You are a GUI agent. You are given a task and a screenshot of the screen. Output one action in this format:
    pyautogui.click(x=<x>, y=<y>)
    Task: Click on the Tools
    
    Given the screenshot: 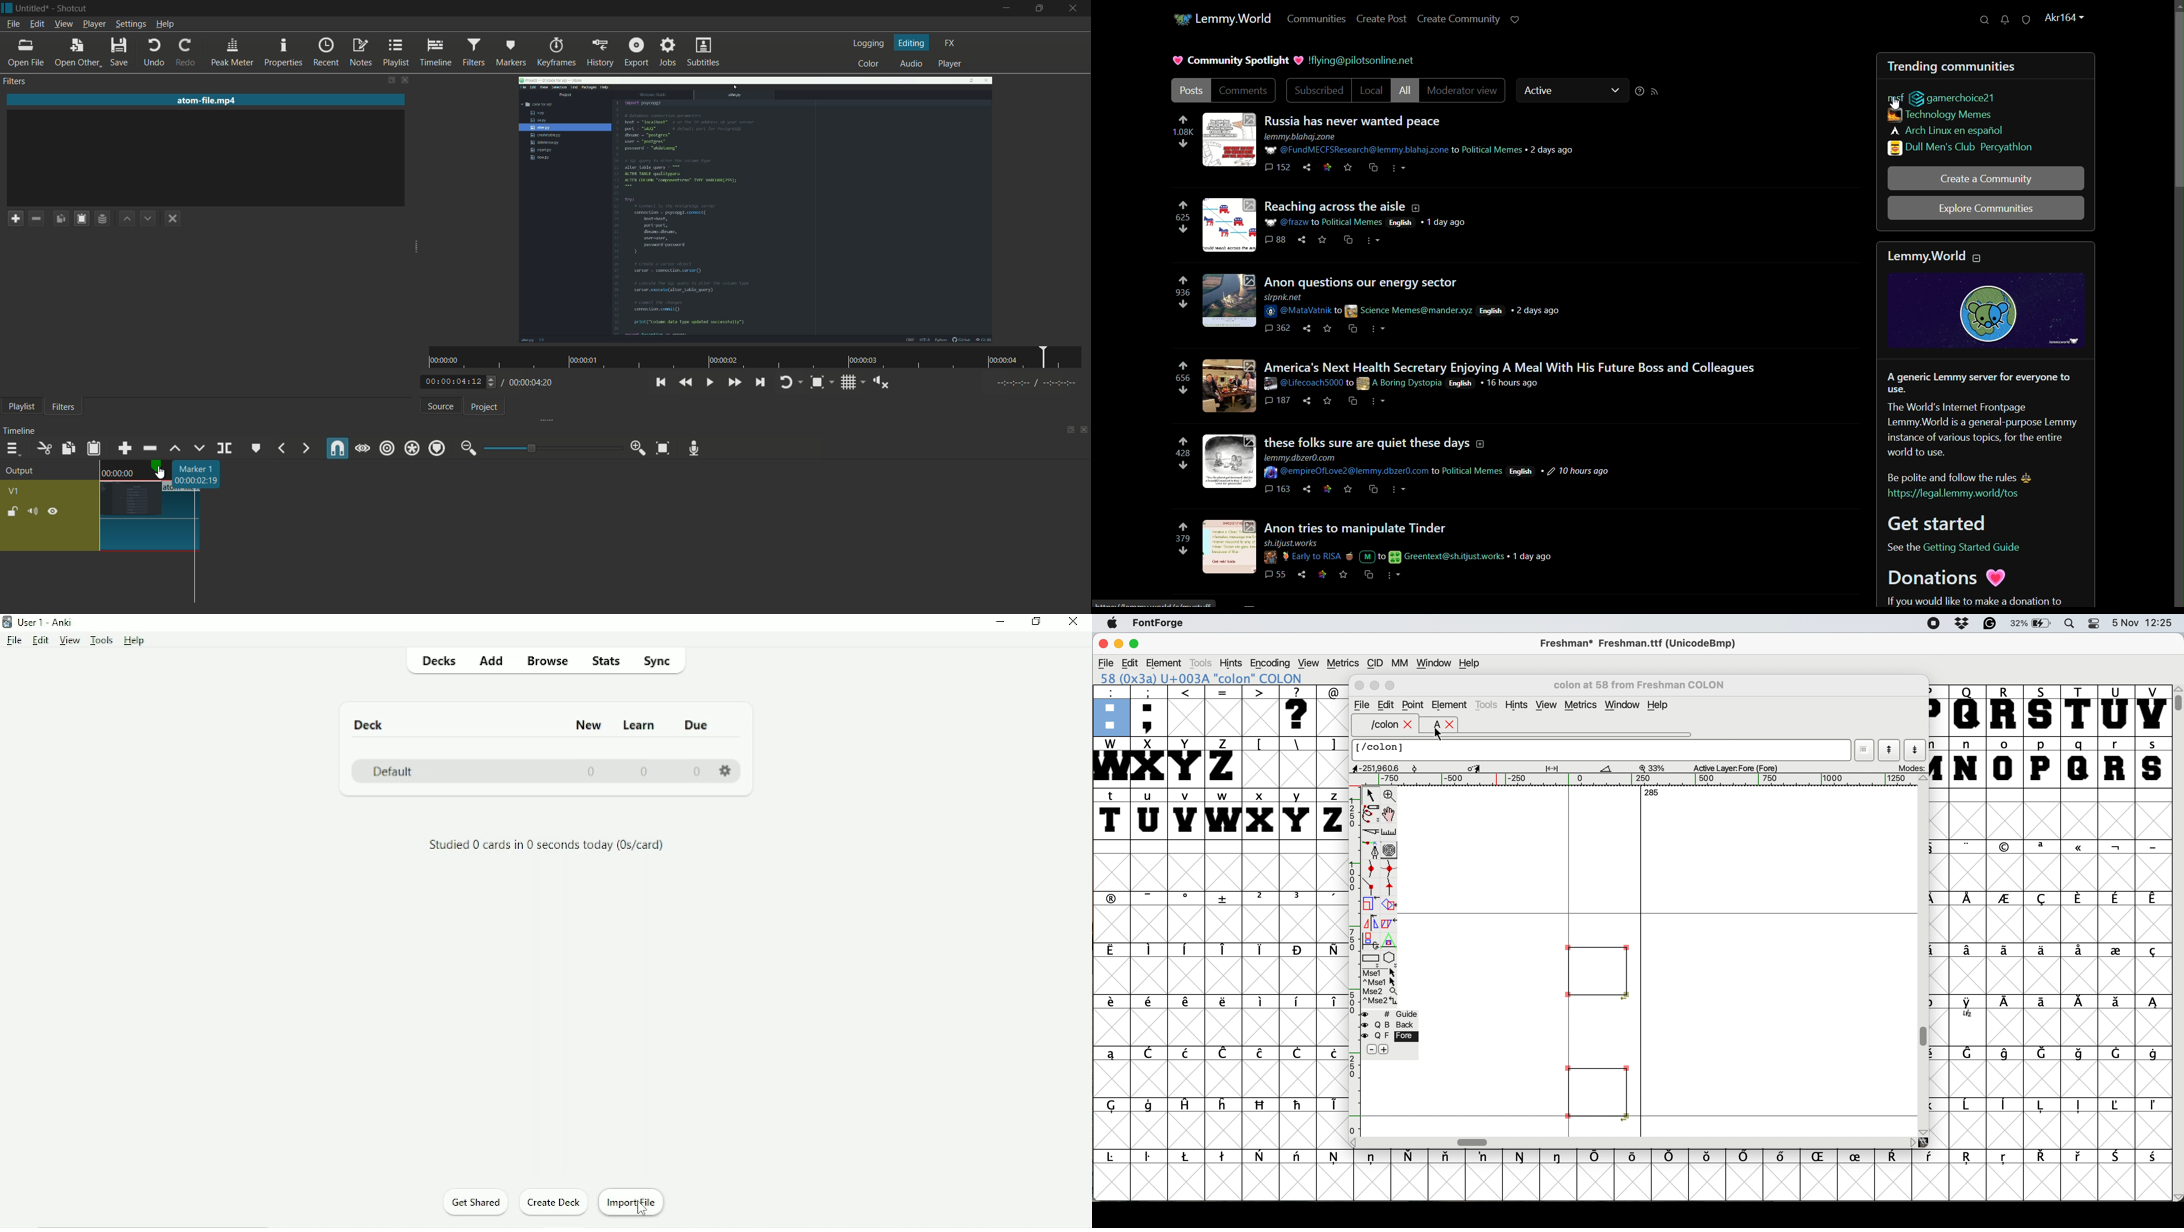 What is the action you would take?
    pyautogui.click(x=101, y=640)
    